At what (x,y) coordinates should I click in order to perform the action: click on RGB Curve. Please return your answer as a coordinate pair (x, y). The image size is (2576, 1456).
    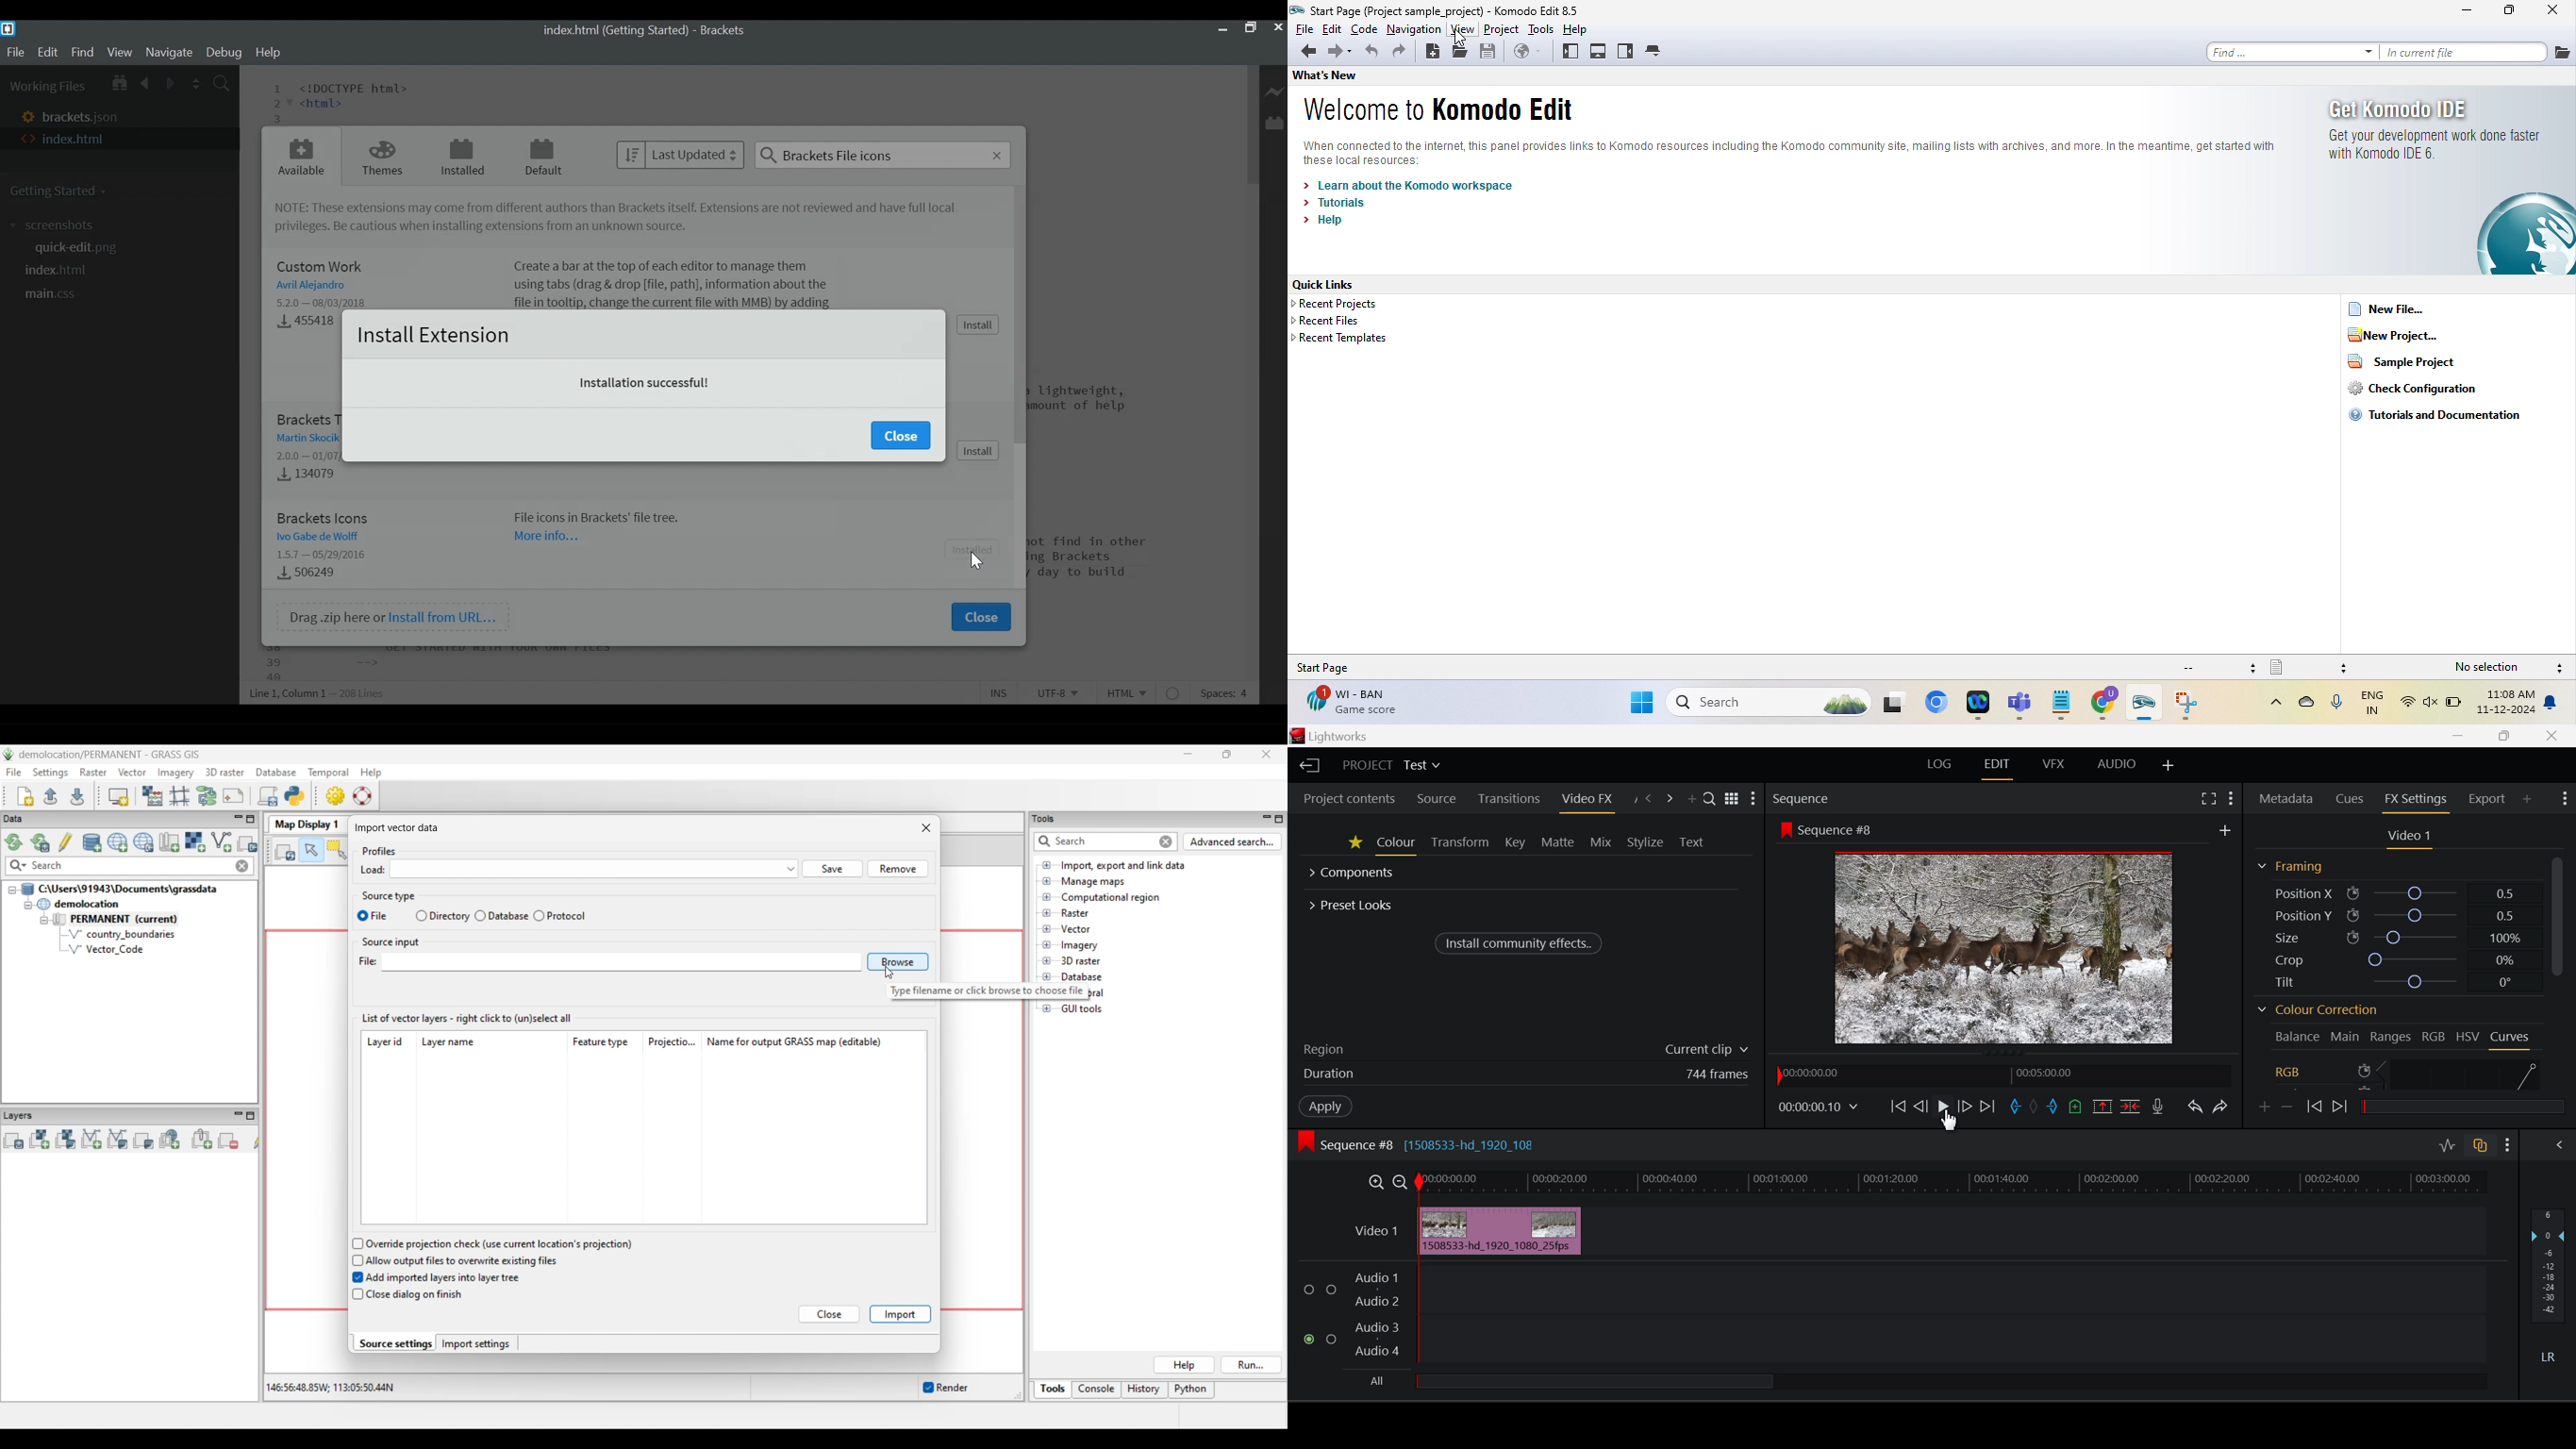
    Looking at the image, I should click on (2407, 1074).